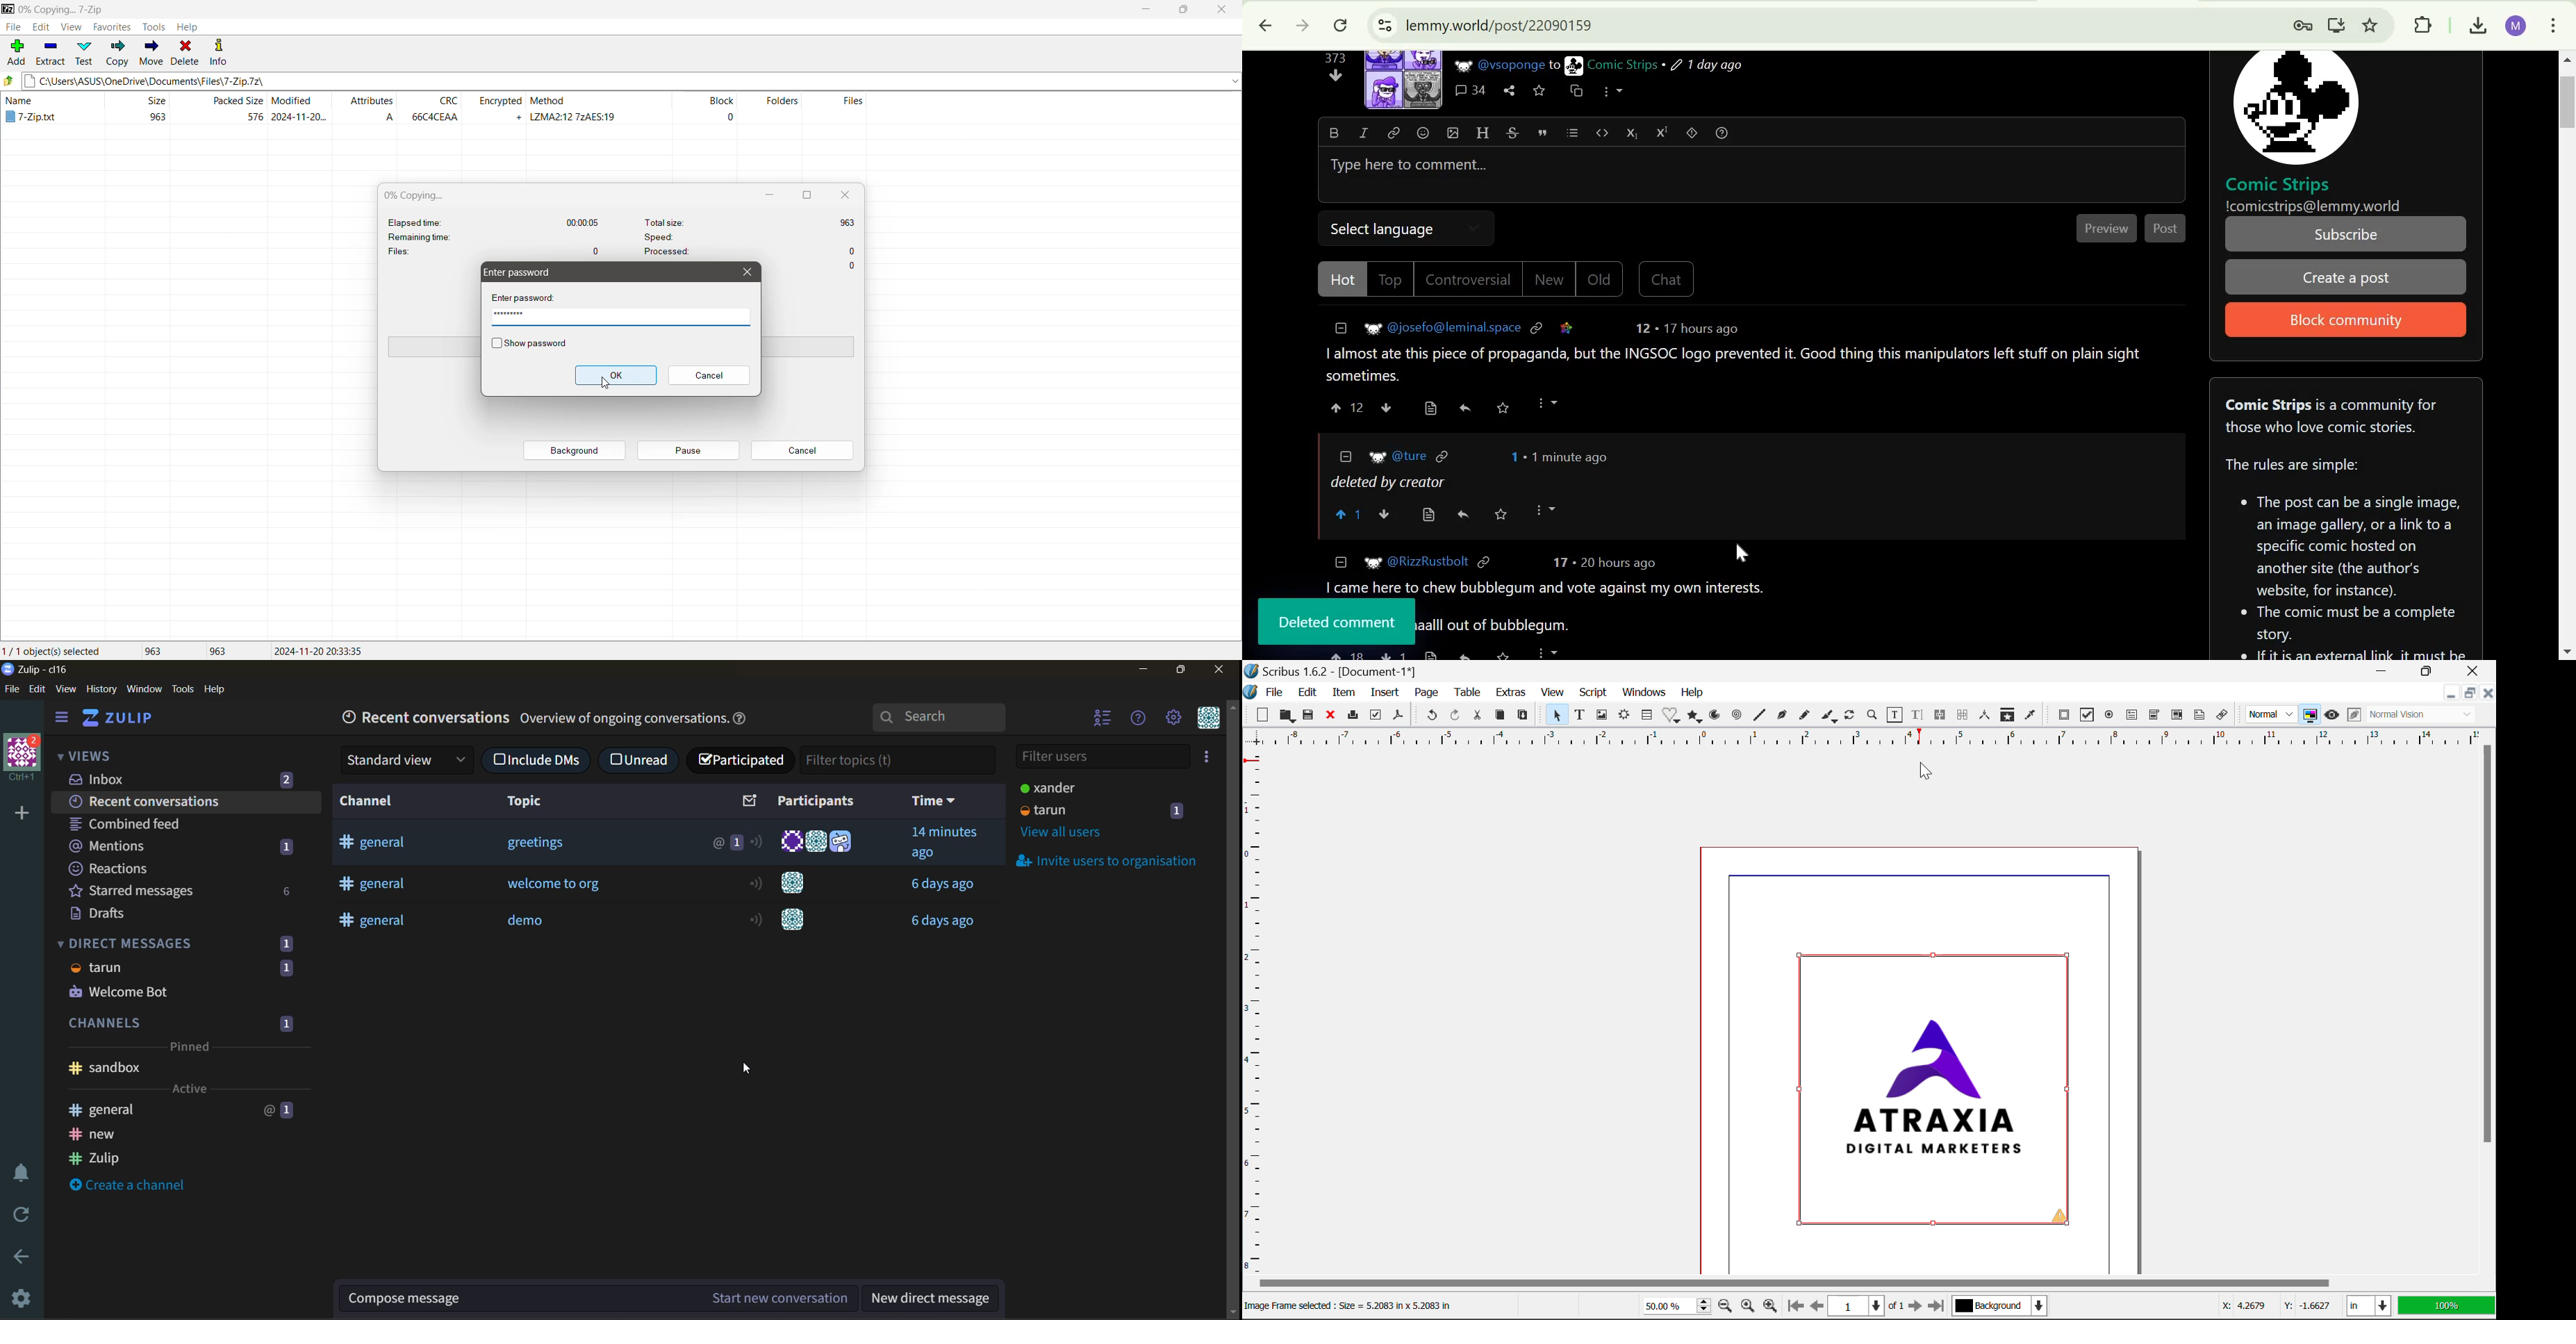  What do you see at coordinates (289, 1111) in the screenshot?
I see `1 message` at bounding box center [289, 1111].